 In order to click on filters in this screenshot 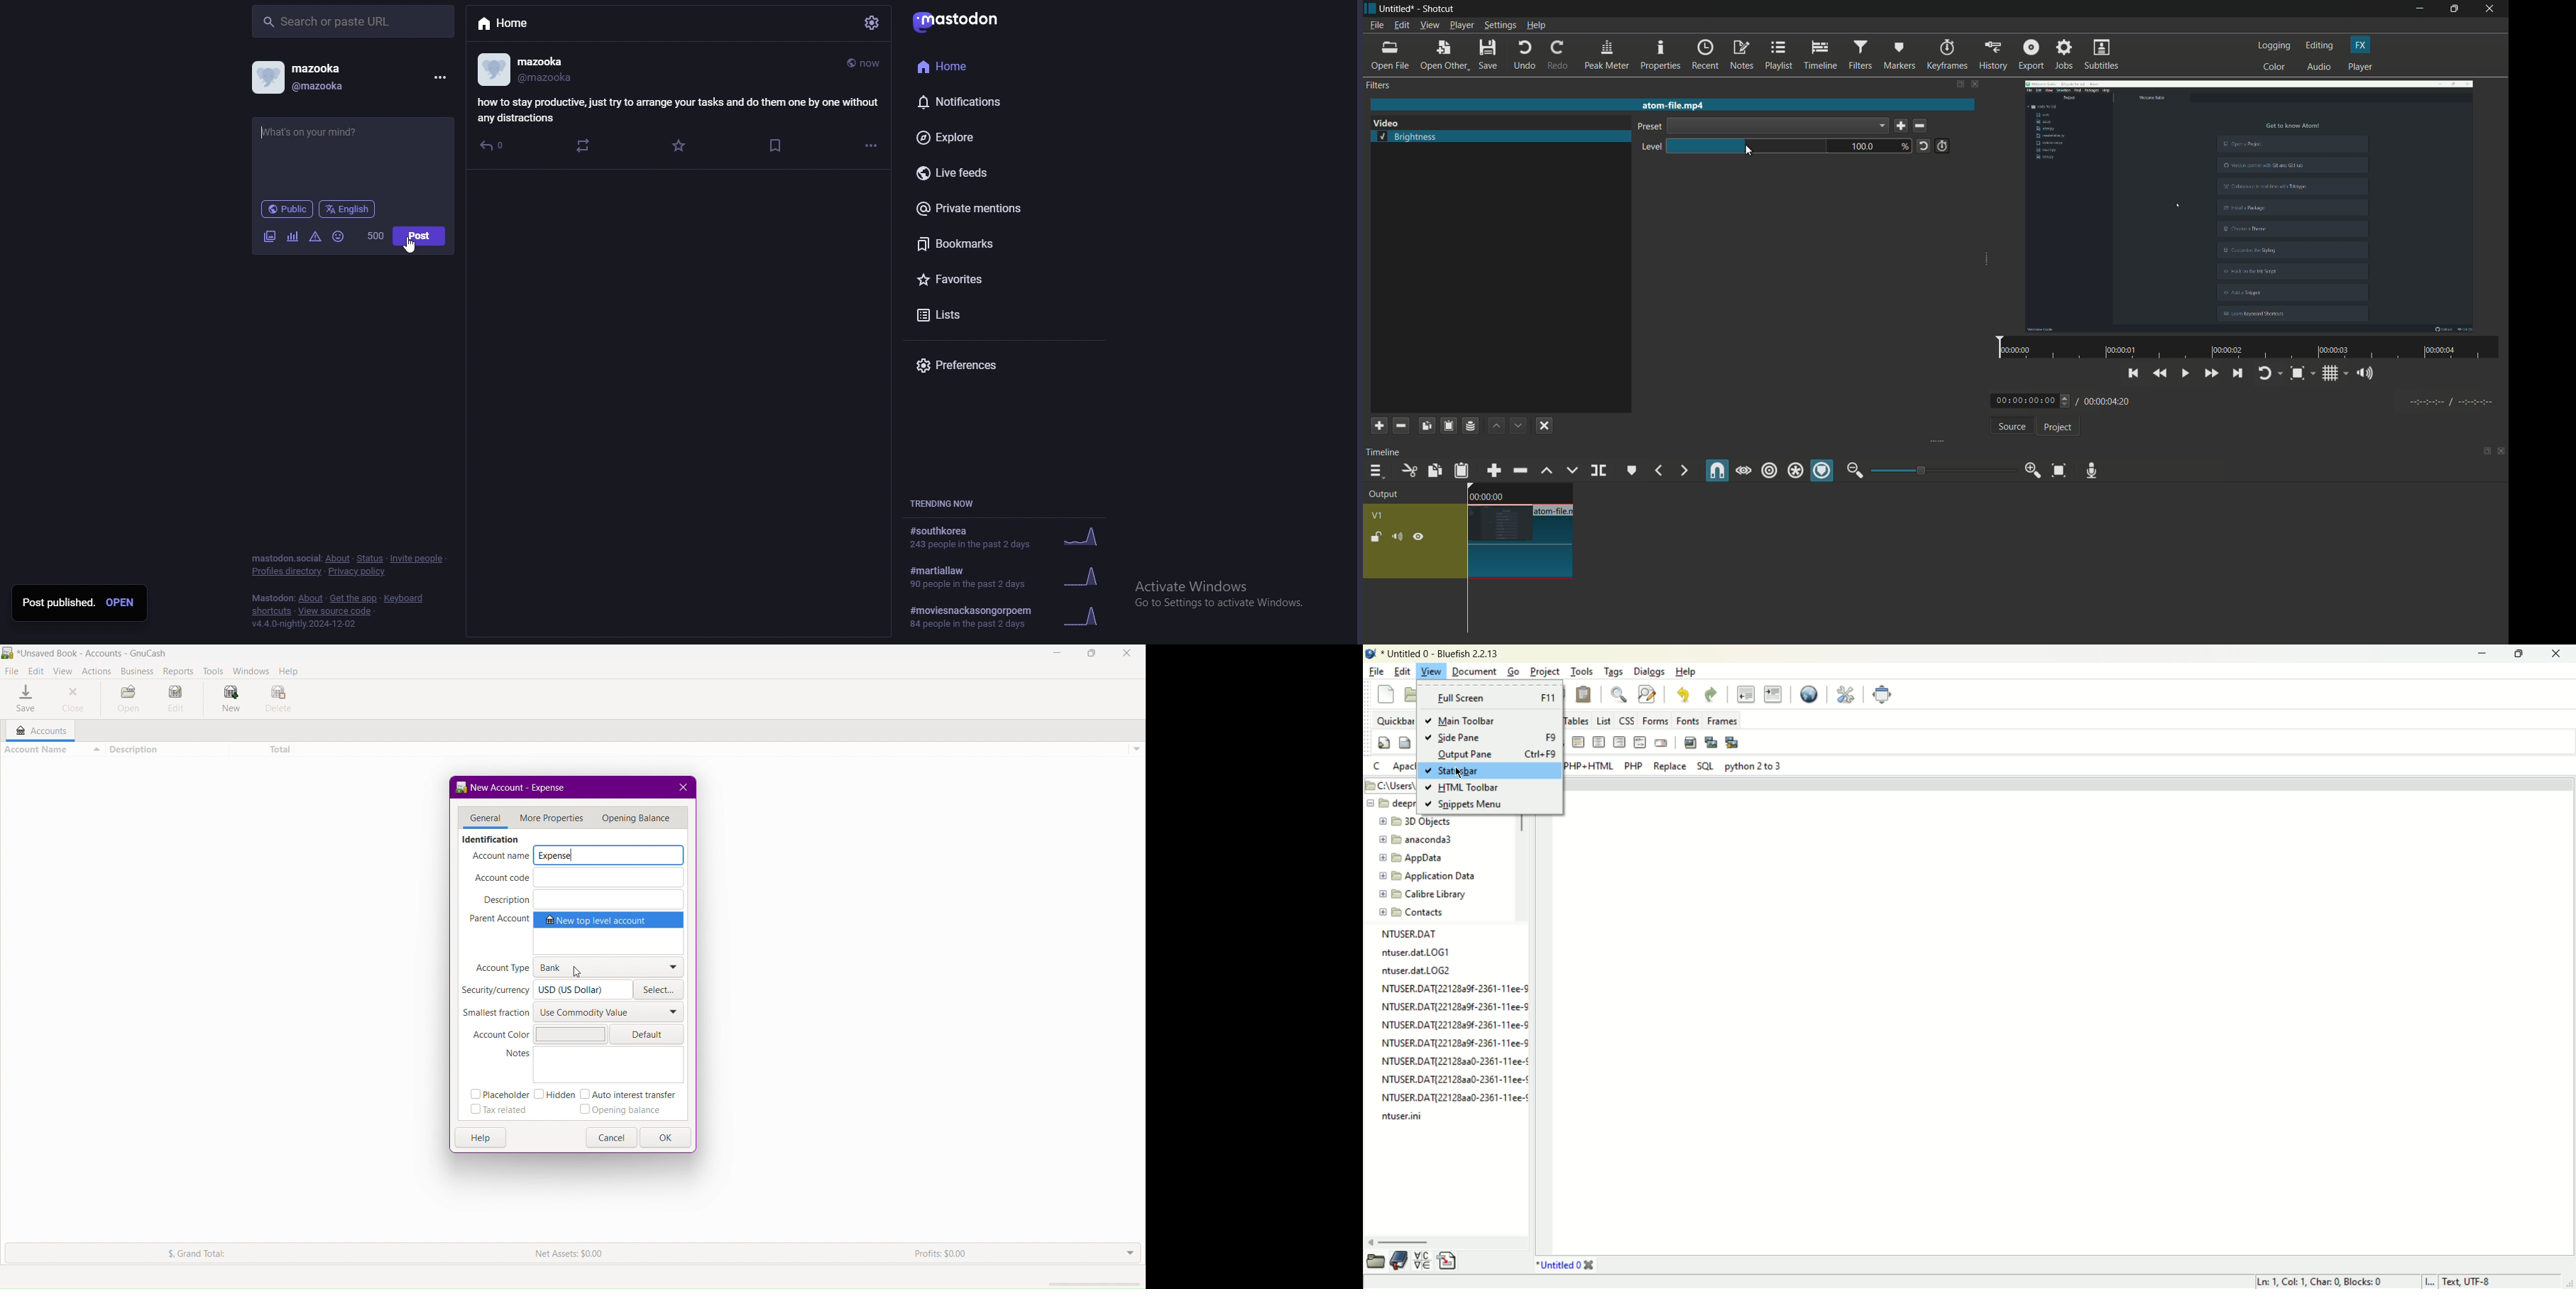, I will do `click(1859, 55)`.